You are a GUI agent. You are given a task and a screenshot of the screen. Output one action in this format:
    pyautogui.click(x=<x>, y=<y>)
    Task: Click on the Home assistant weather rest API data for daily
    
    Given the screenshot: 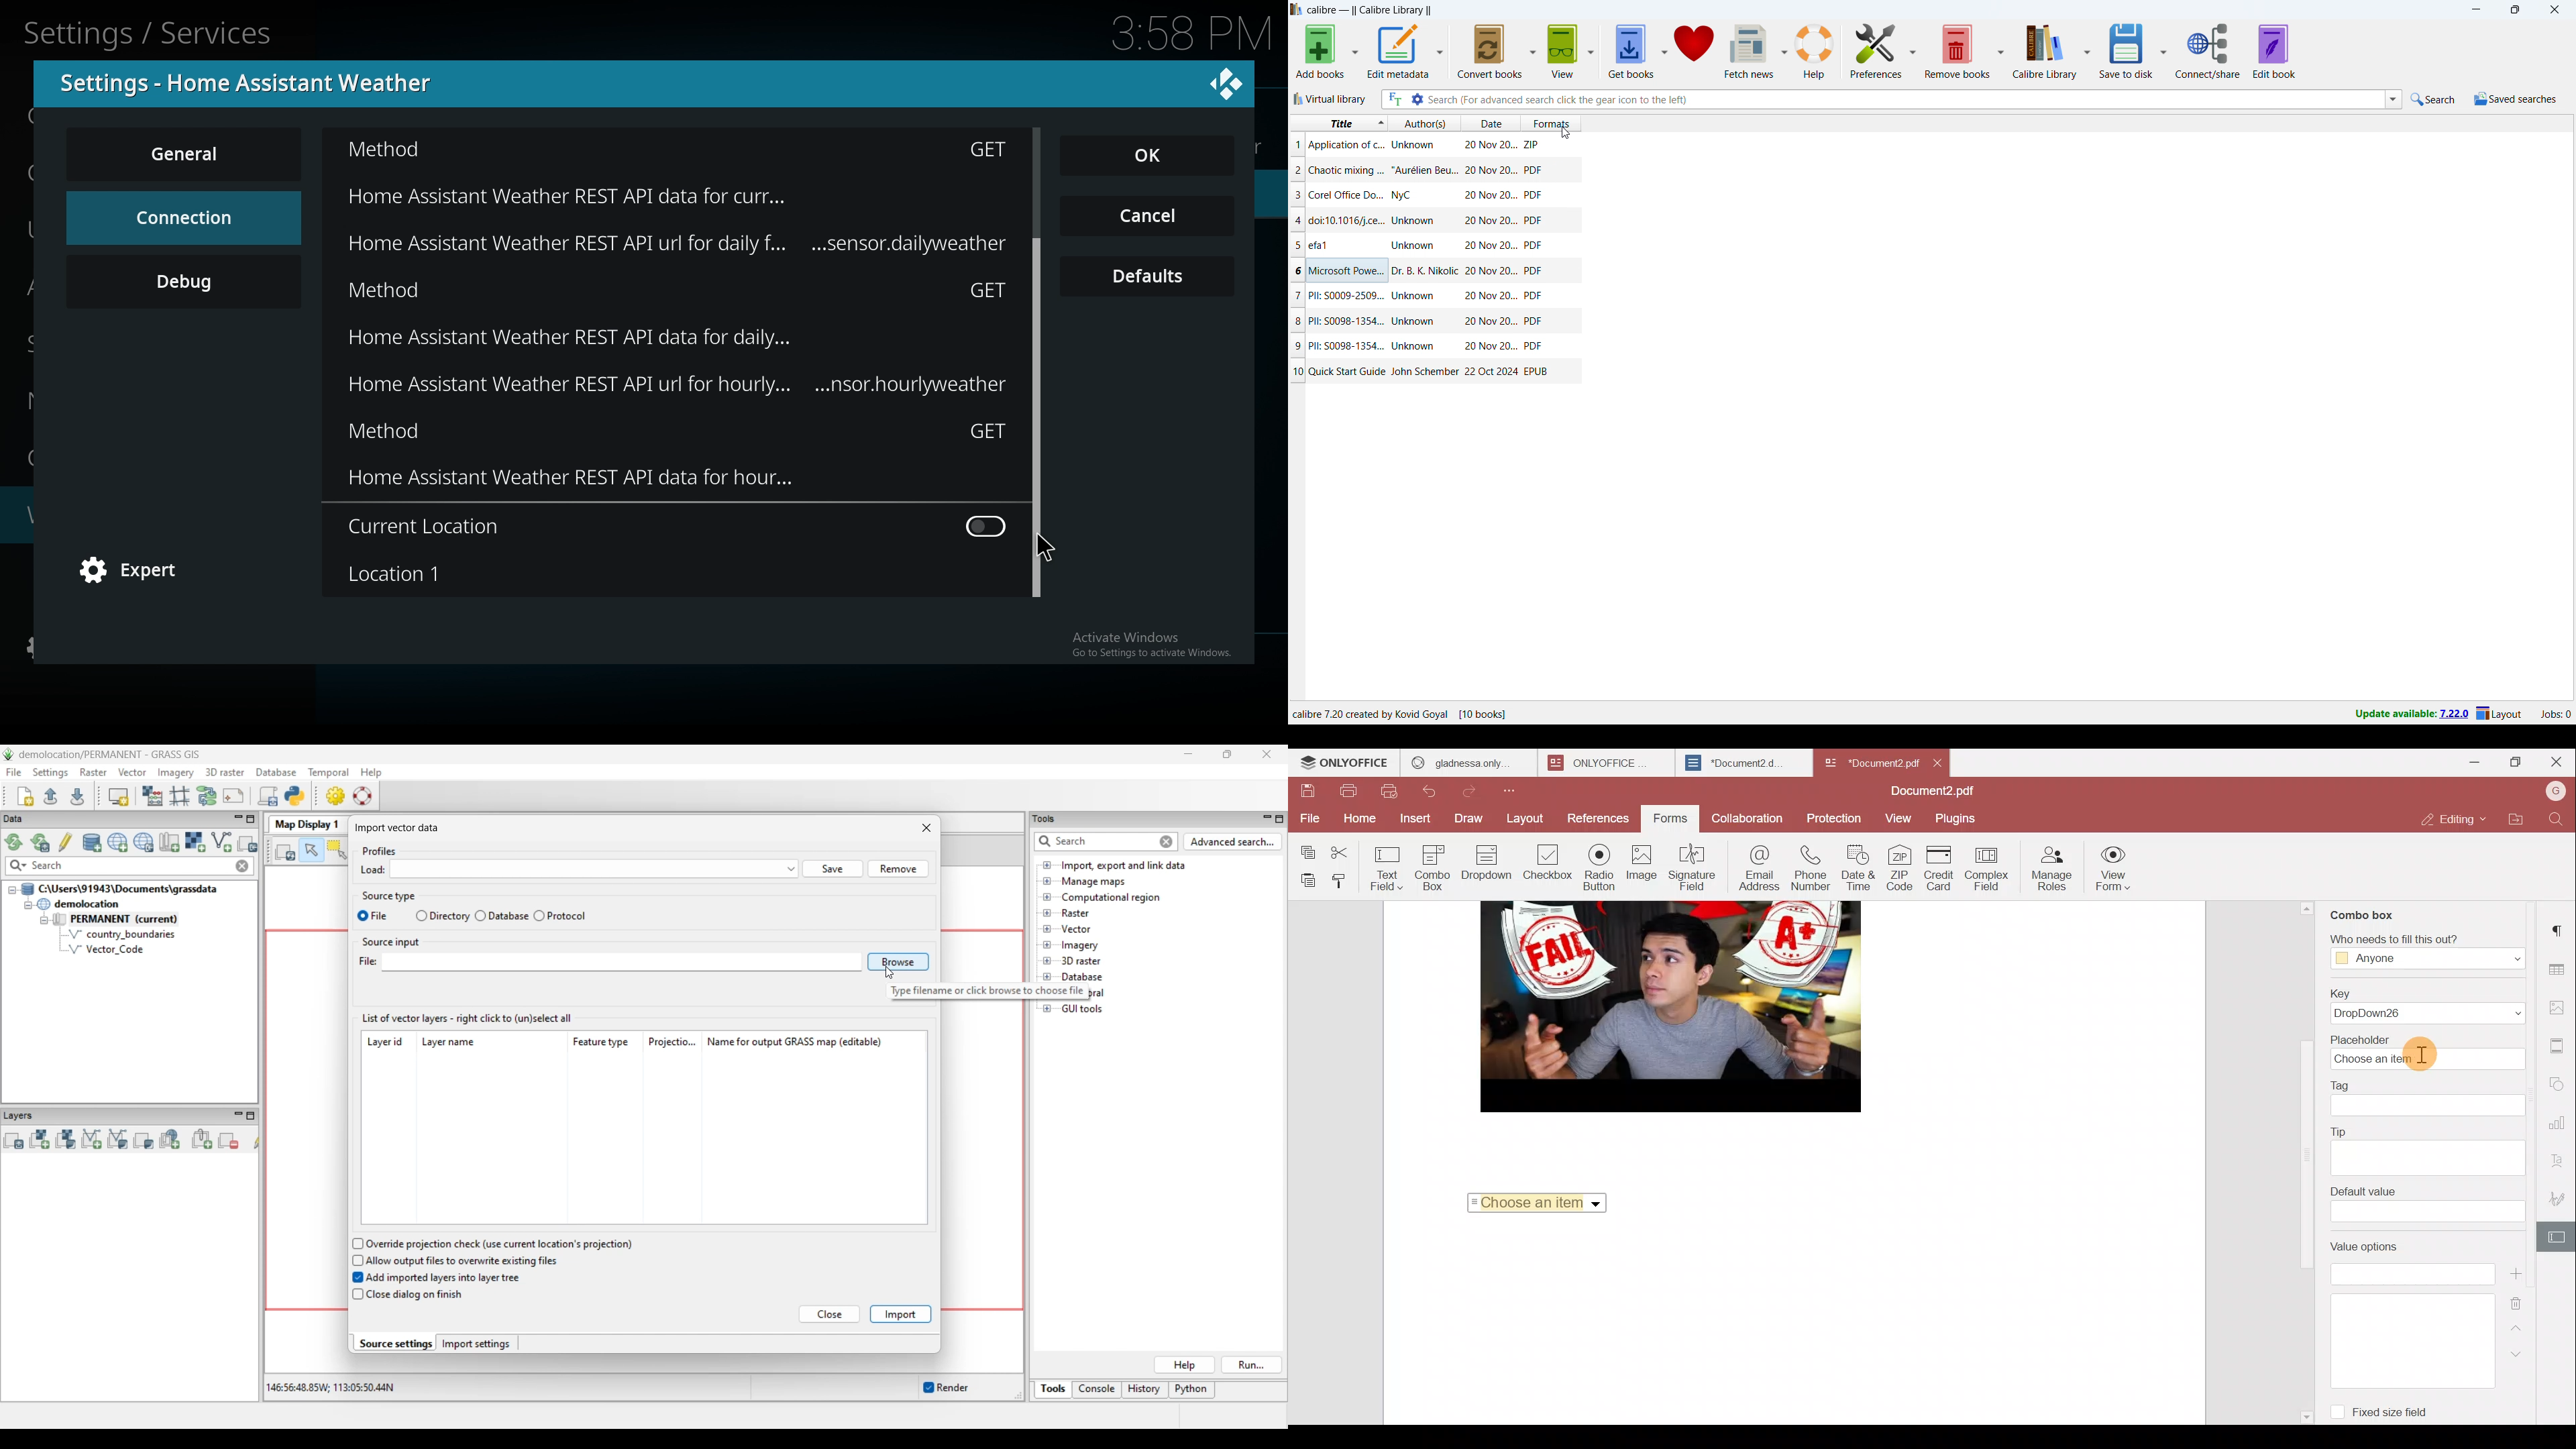 What is the action you would take?
    pyautogui.click(x=711, y=247)
    